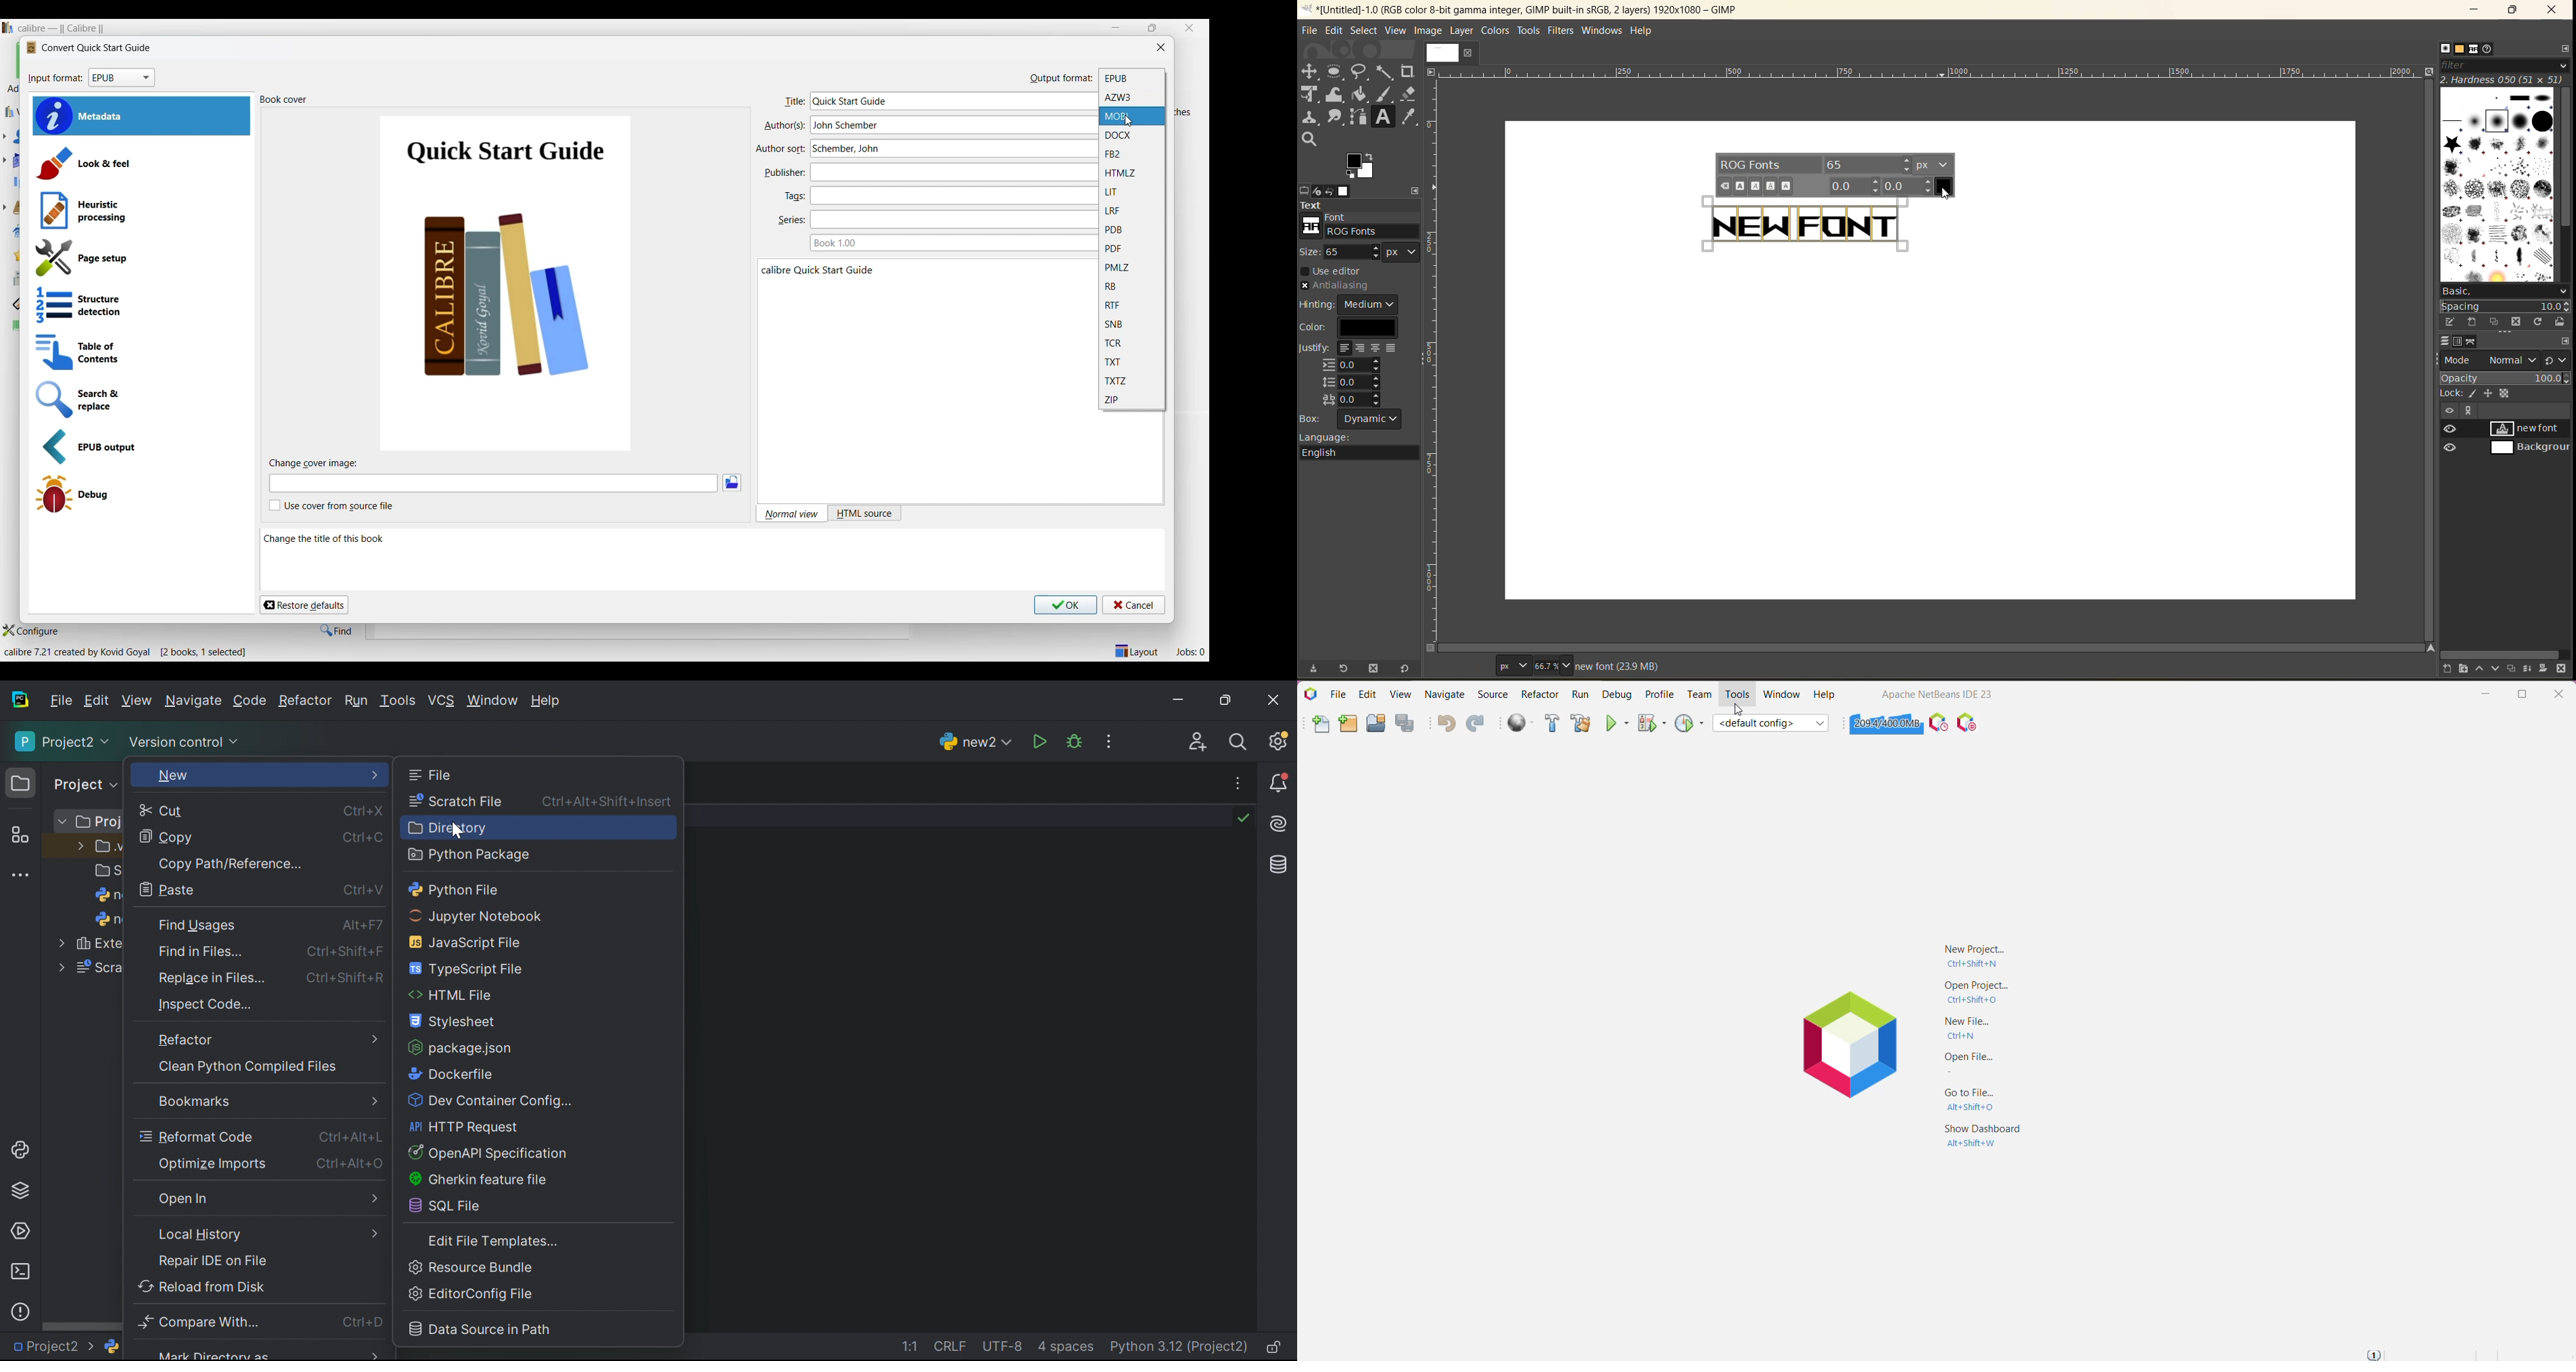  I want to click on color, so click(1355, 327).